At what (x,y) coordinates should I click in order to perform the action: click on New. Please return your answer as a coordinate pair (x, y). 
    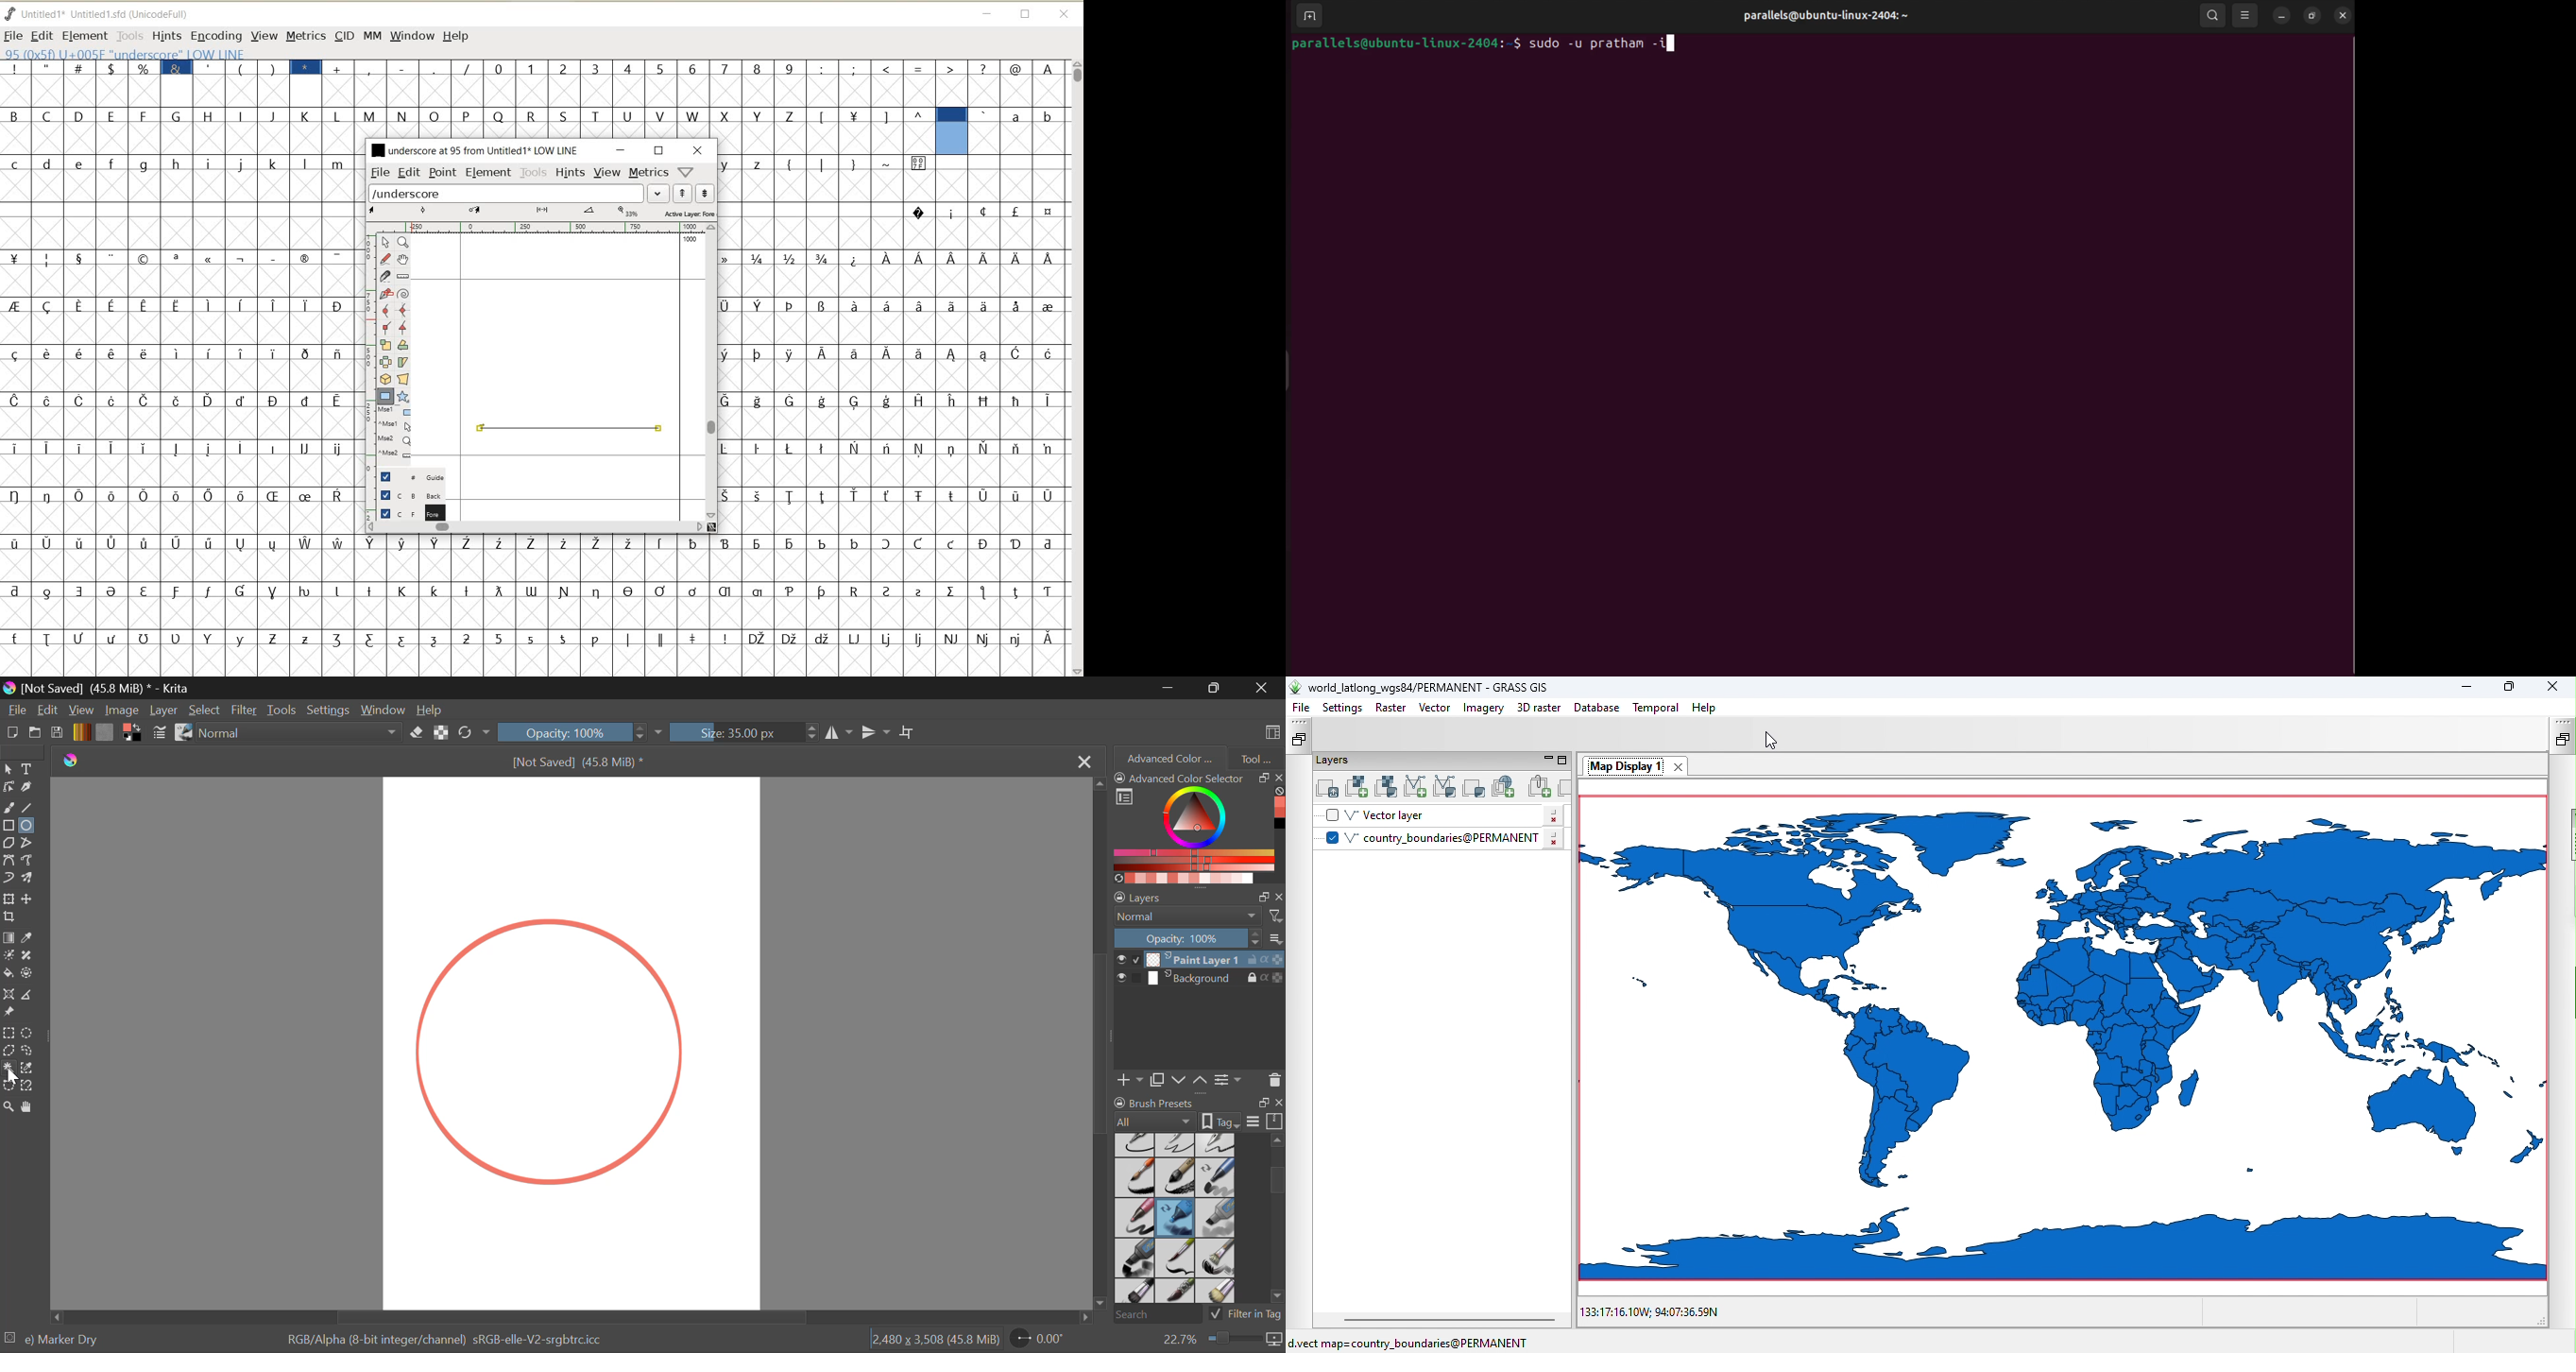
    Looking at the image, I should click on (13, 735).